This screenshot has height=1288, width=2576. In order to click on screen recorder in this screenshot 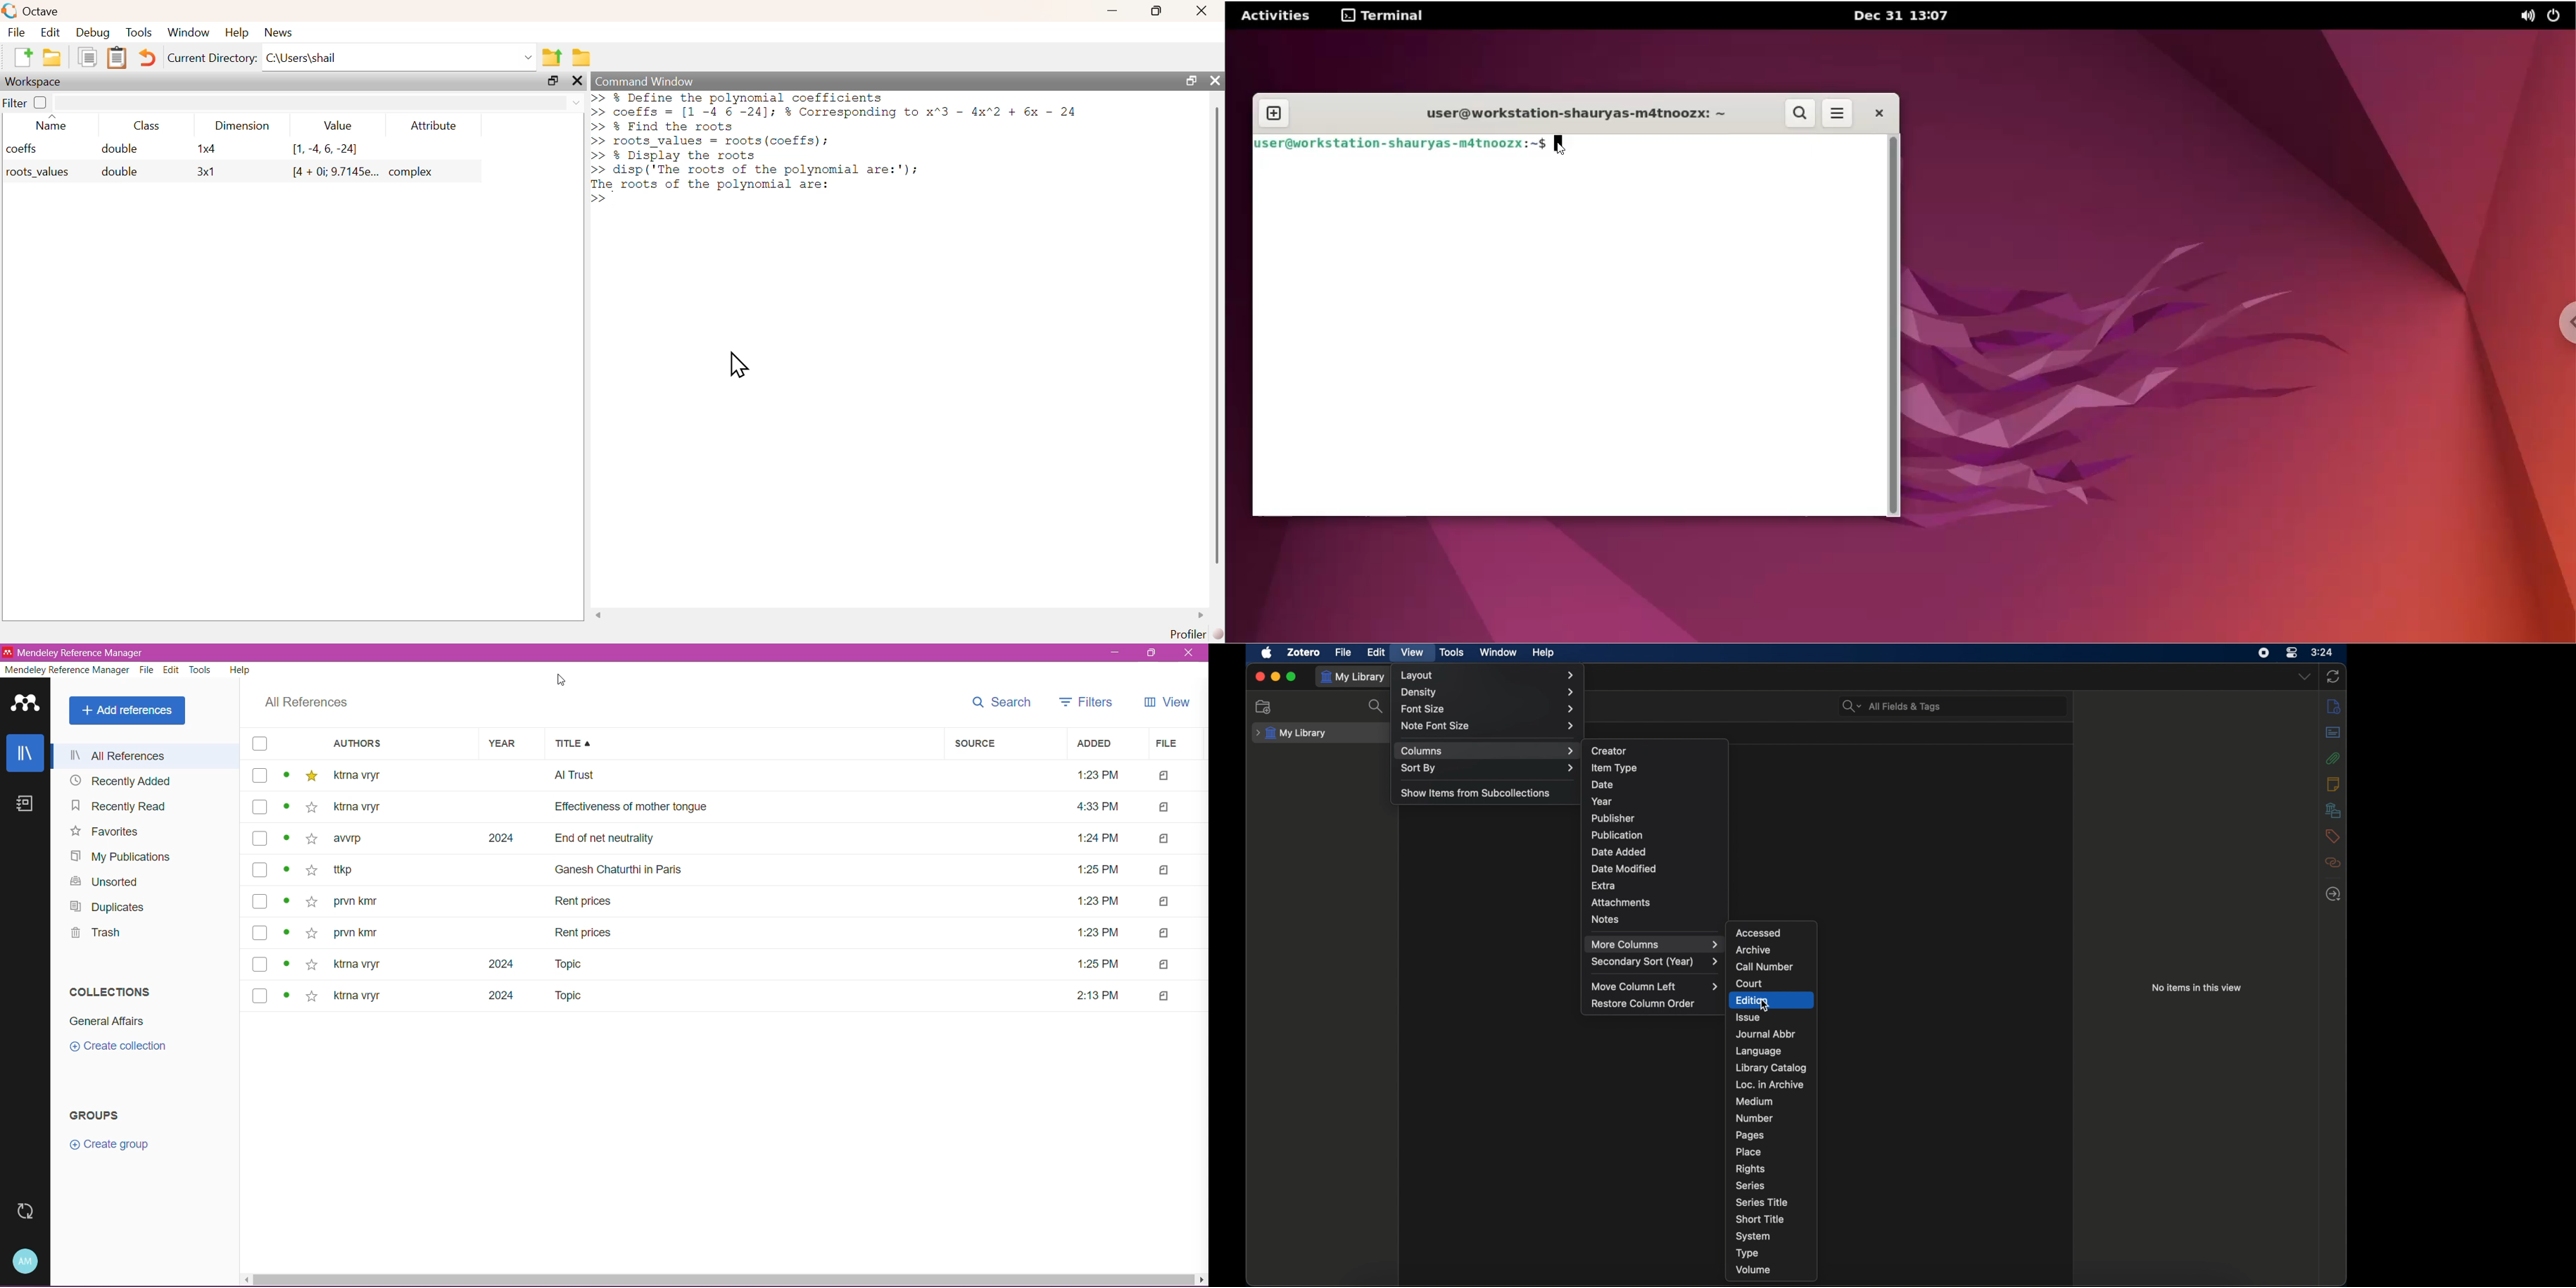, I will do `click(2264, 653)`.